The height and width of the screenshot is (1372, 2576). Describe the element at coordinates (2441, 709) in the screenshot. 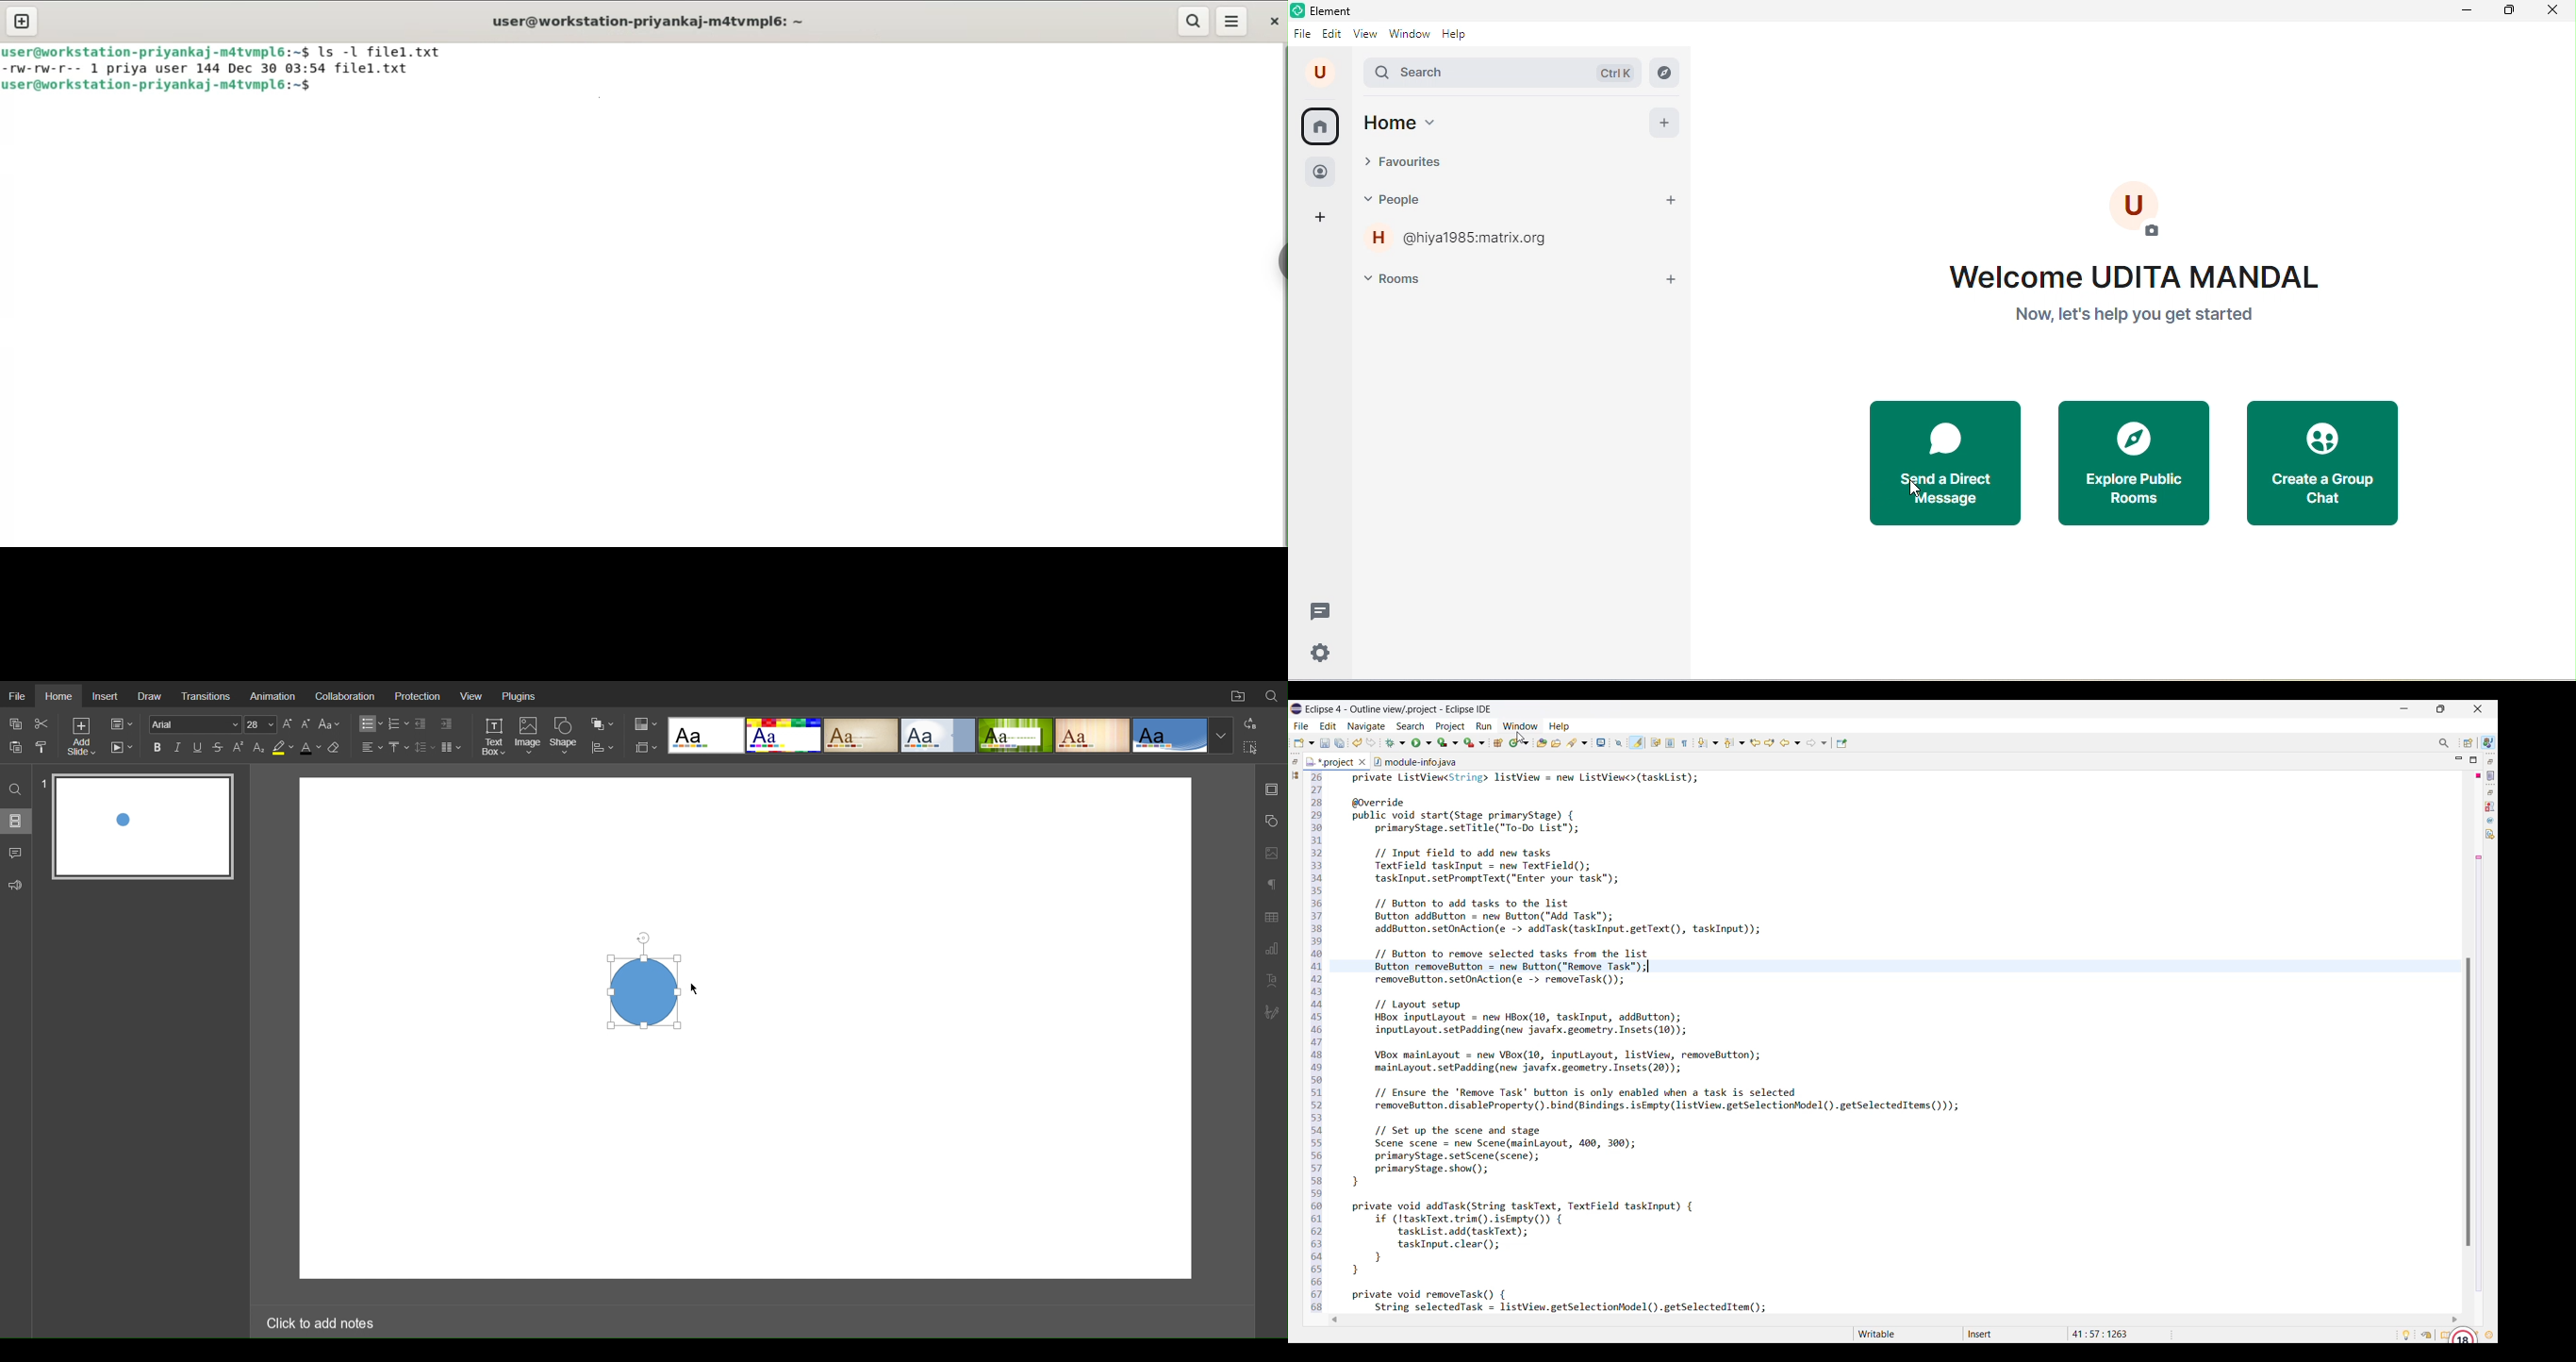

I see `Show in smaller tab` at that location.